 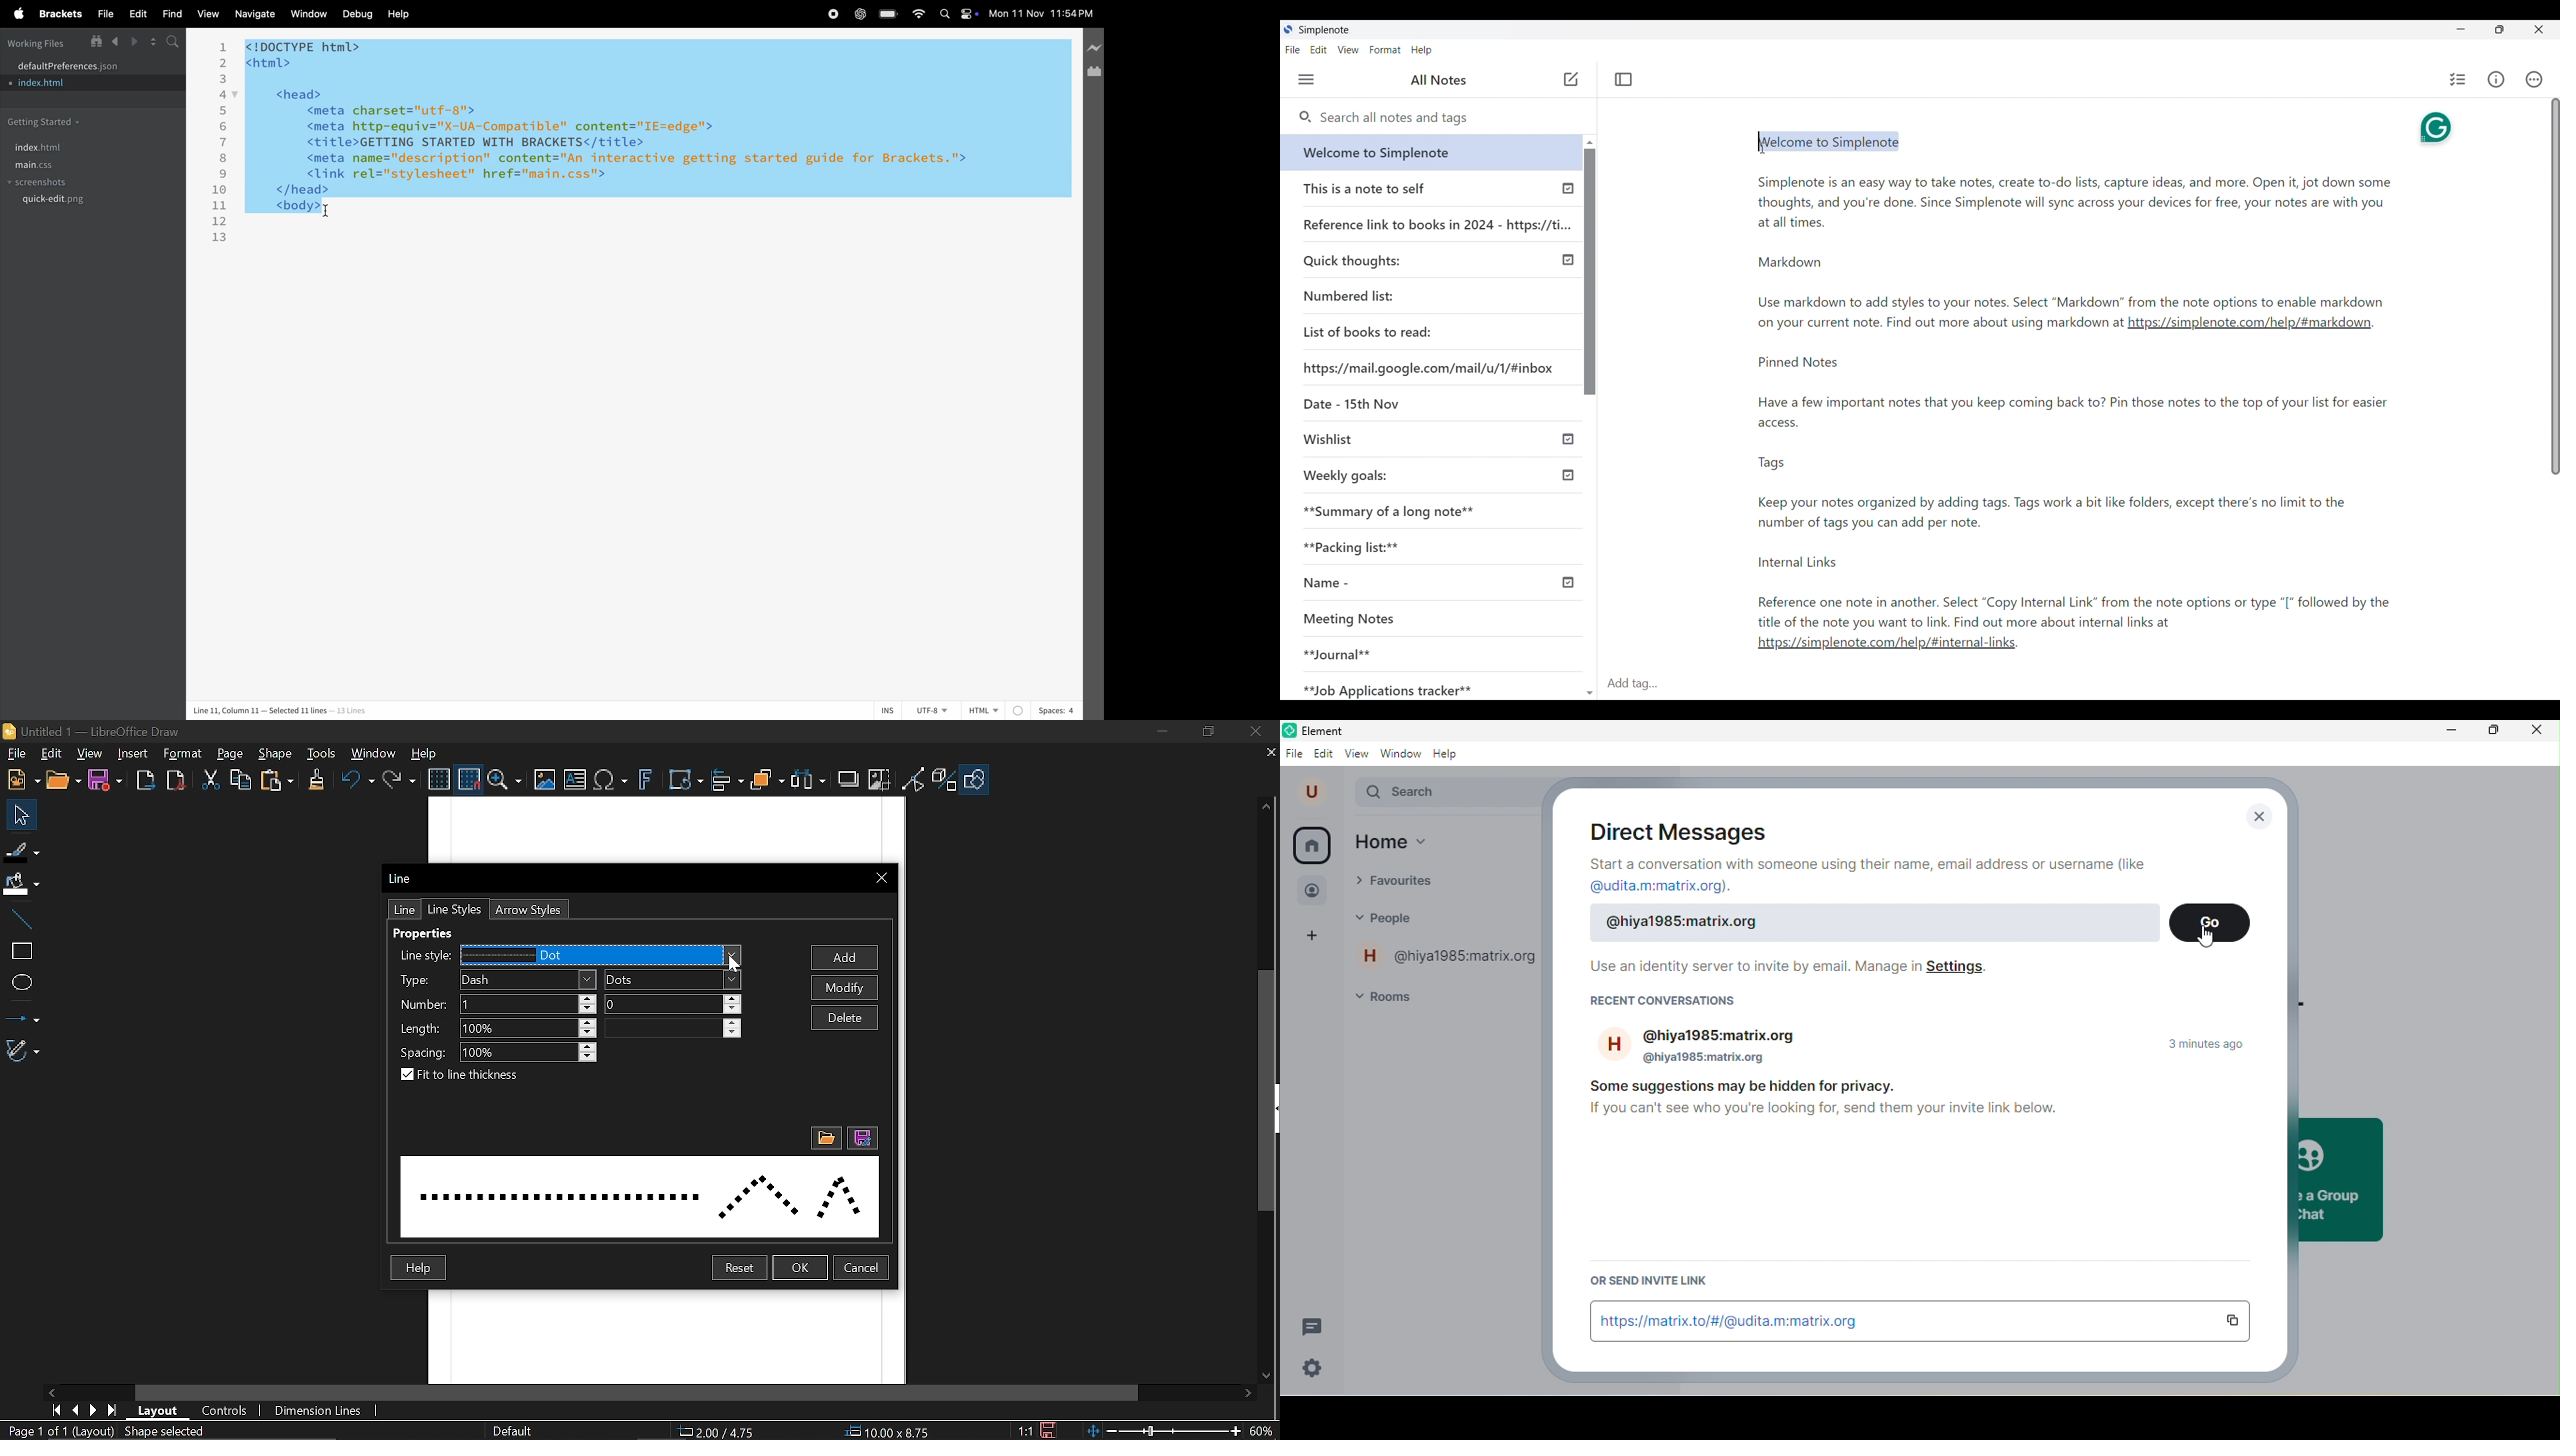 What do you see at coordinates (424, 1050) in the screenshot?
I see `Spacing:` at bounding box center [424, 1050].